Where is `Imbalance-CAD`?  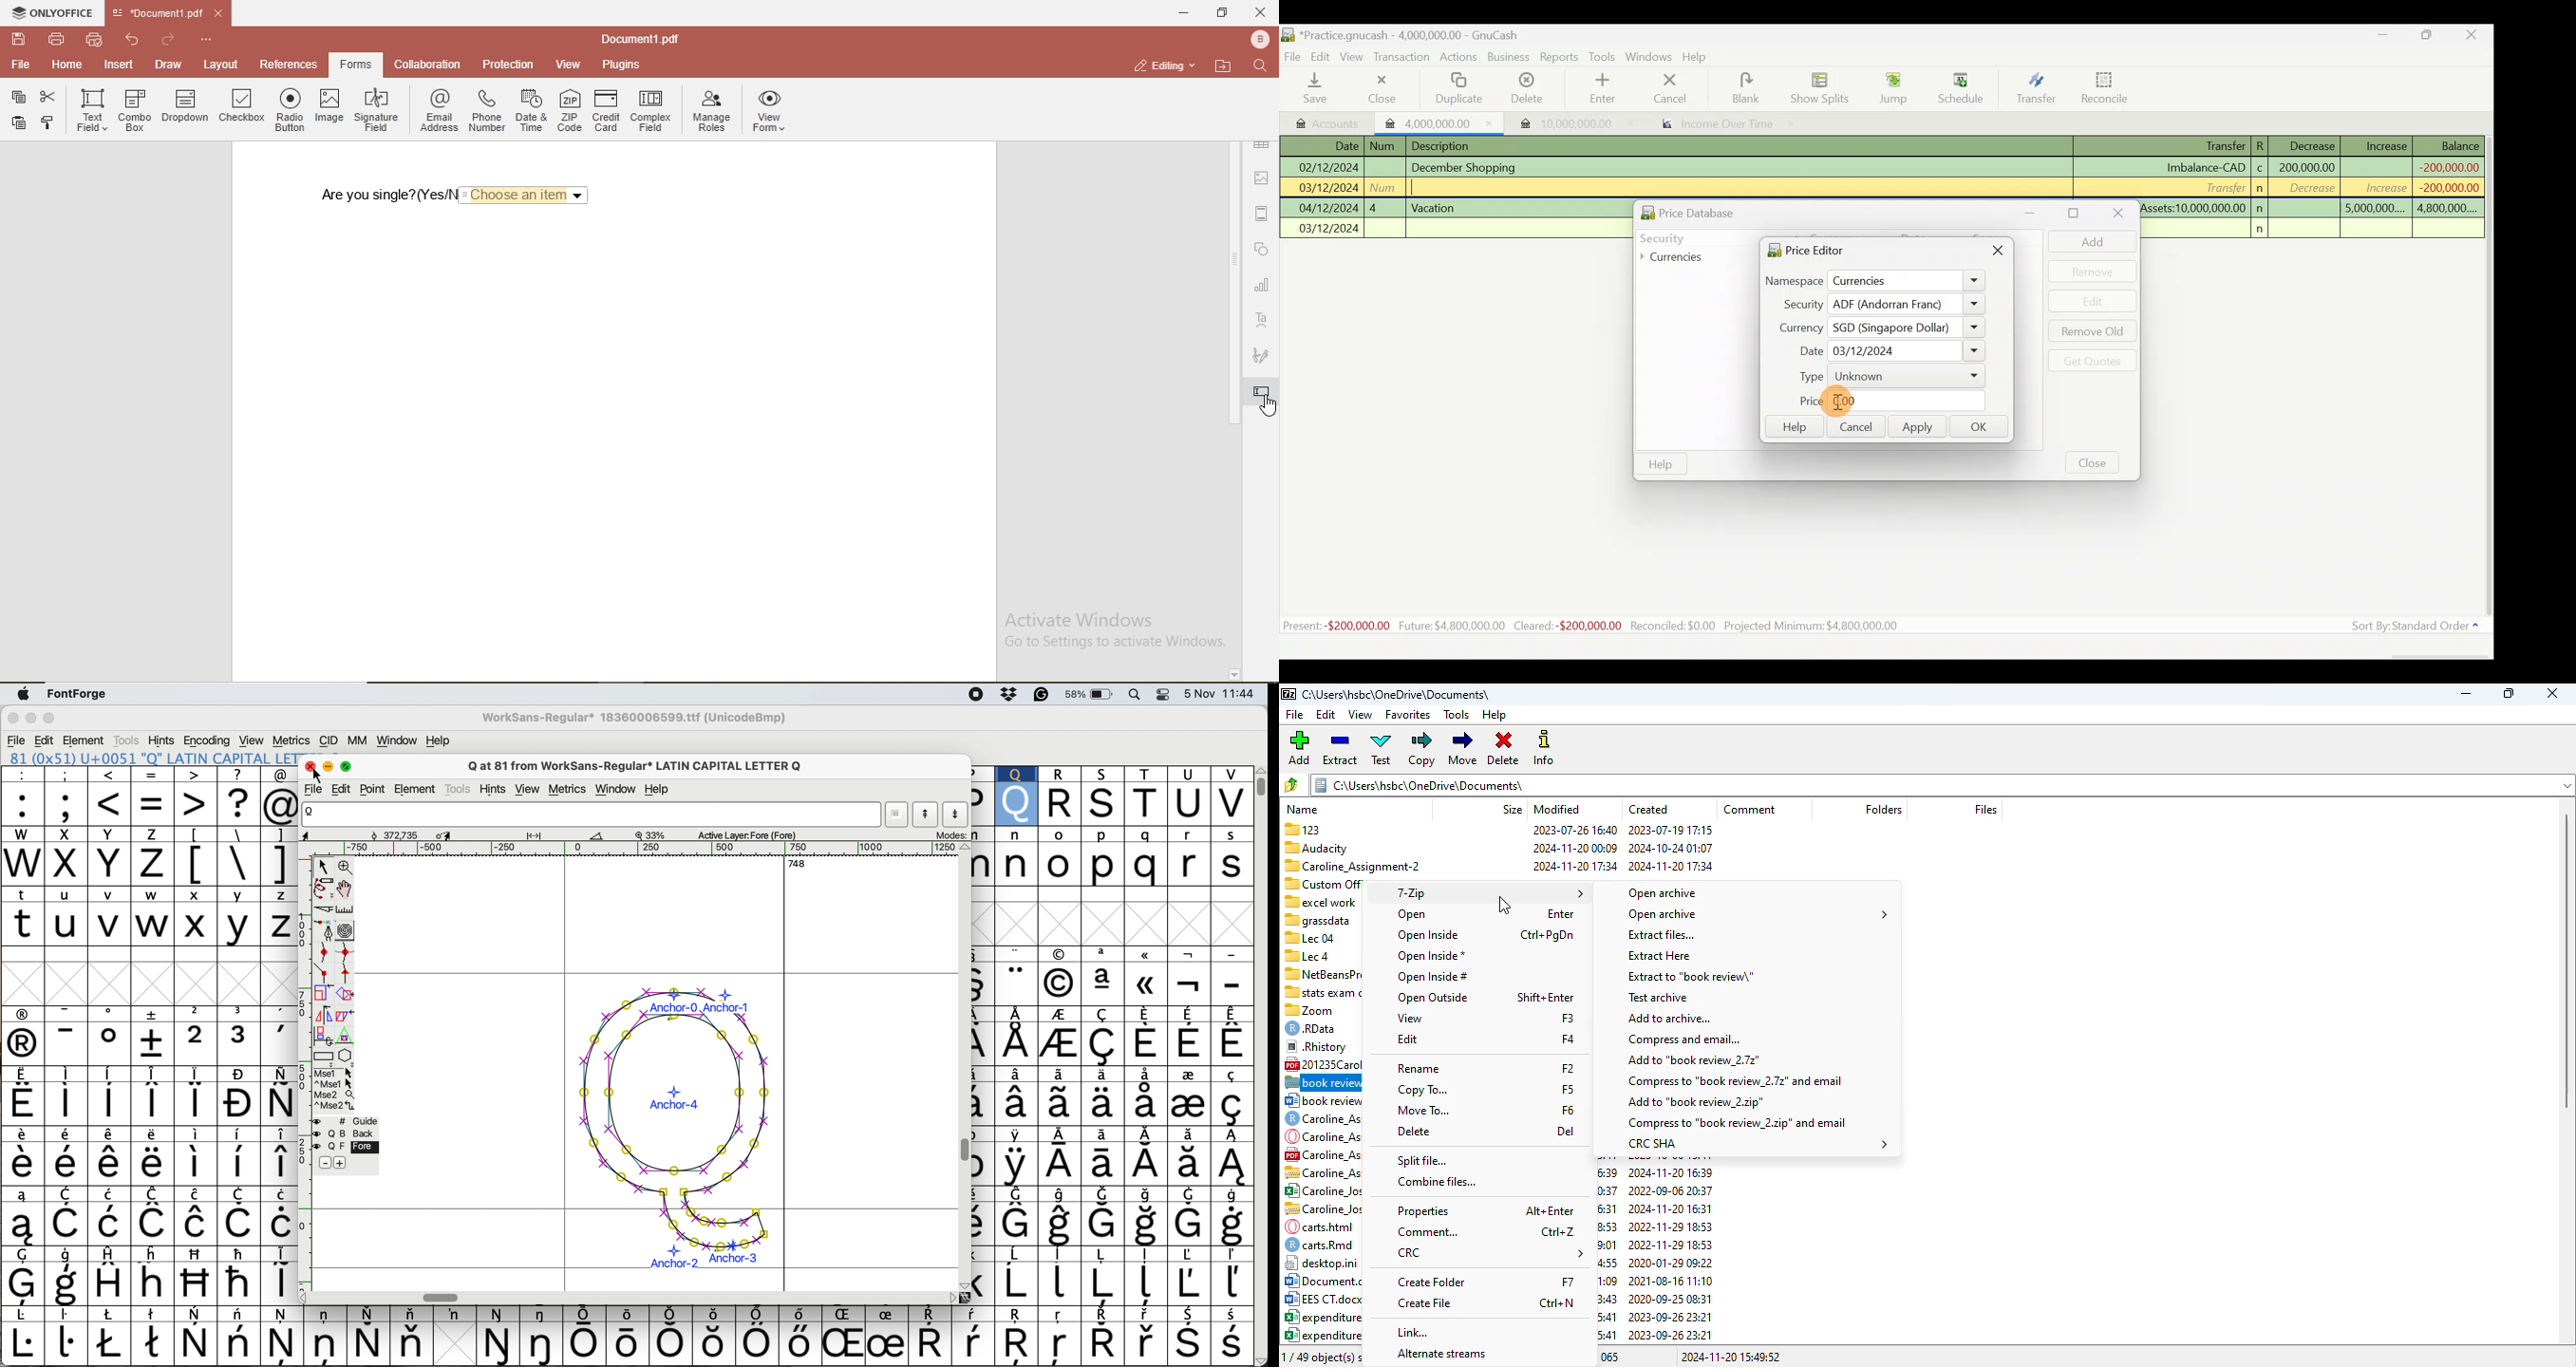
Imbalance-CAD is located at coordinates (2205, 167).